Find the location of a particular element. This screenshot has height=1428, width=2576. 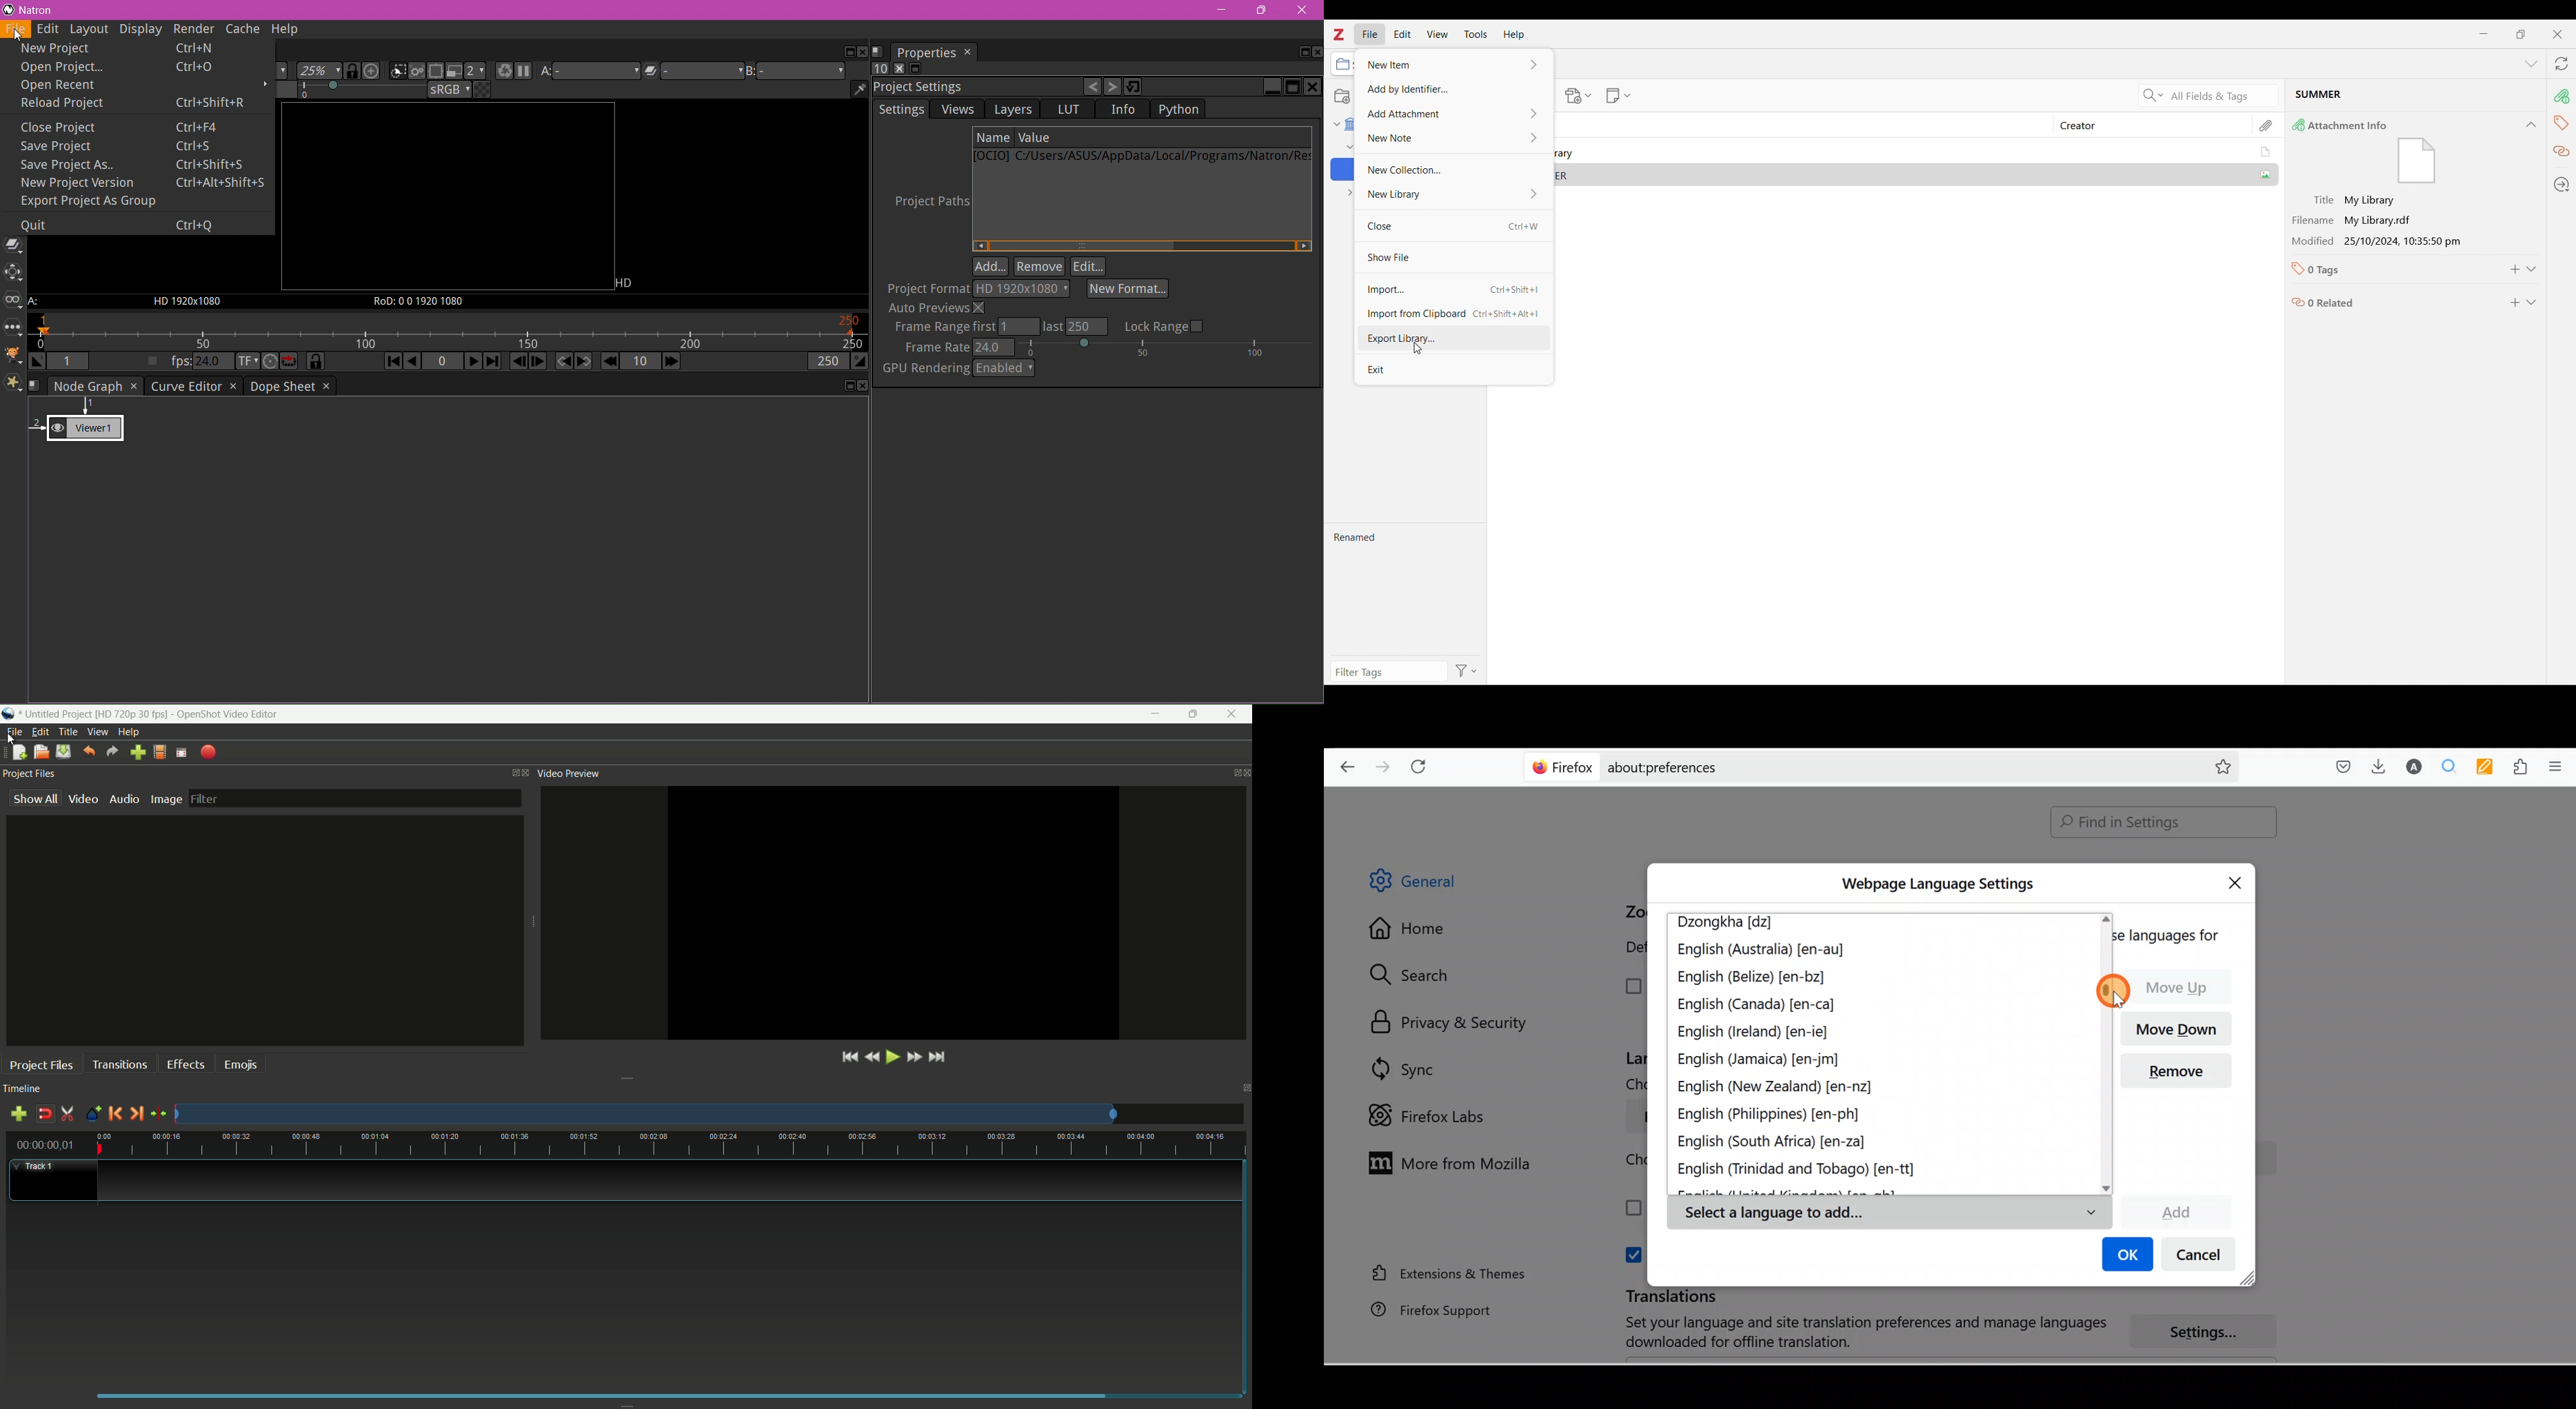

Close  is located at coordinates (2558, 35).